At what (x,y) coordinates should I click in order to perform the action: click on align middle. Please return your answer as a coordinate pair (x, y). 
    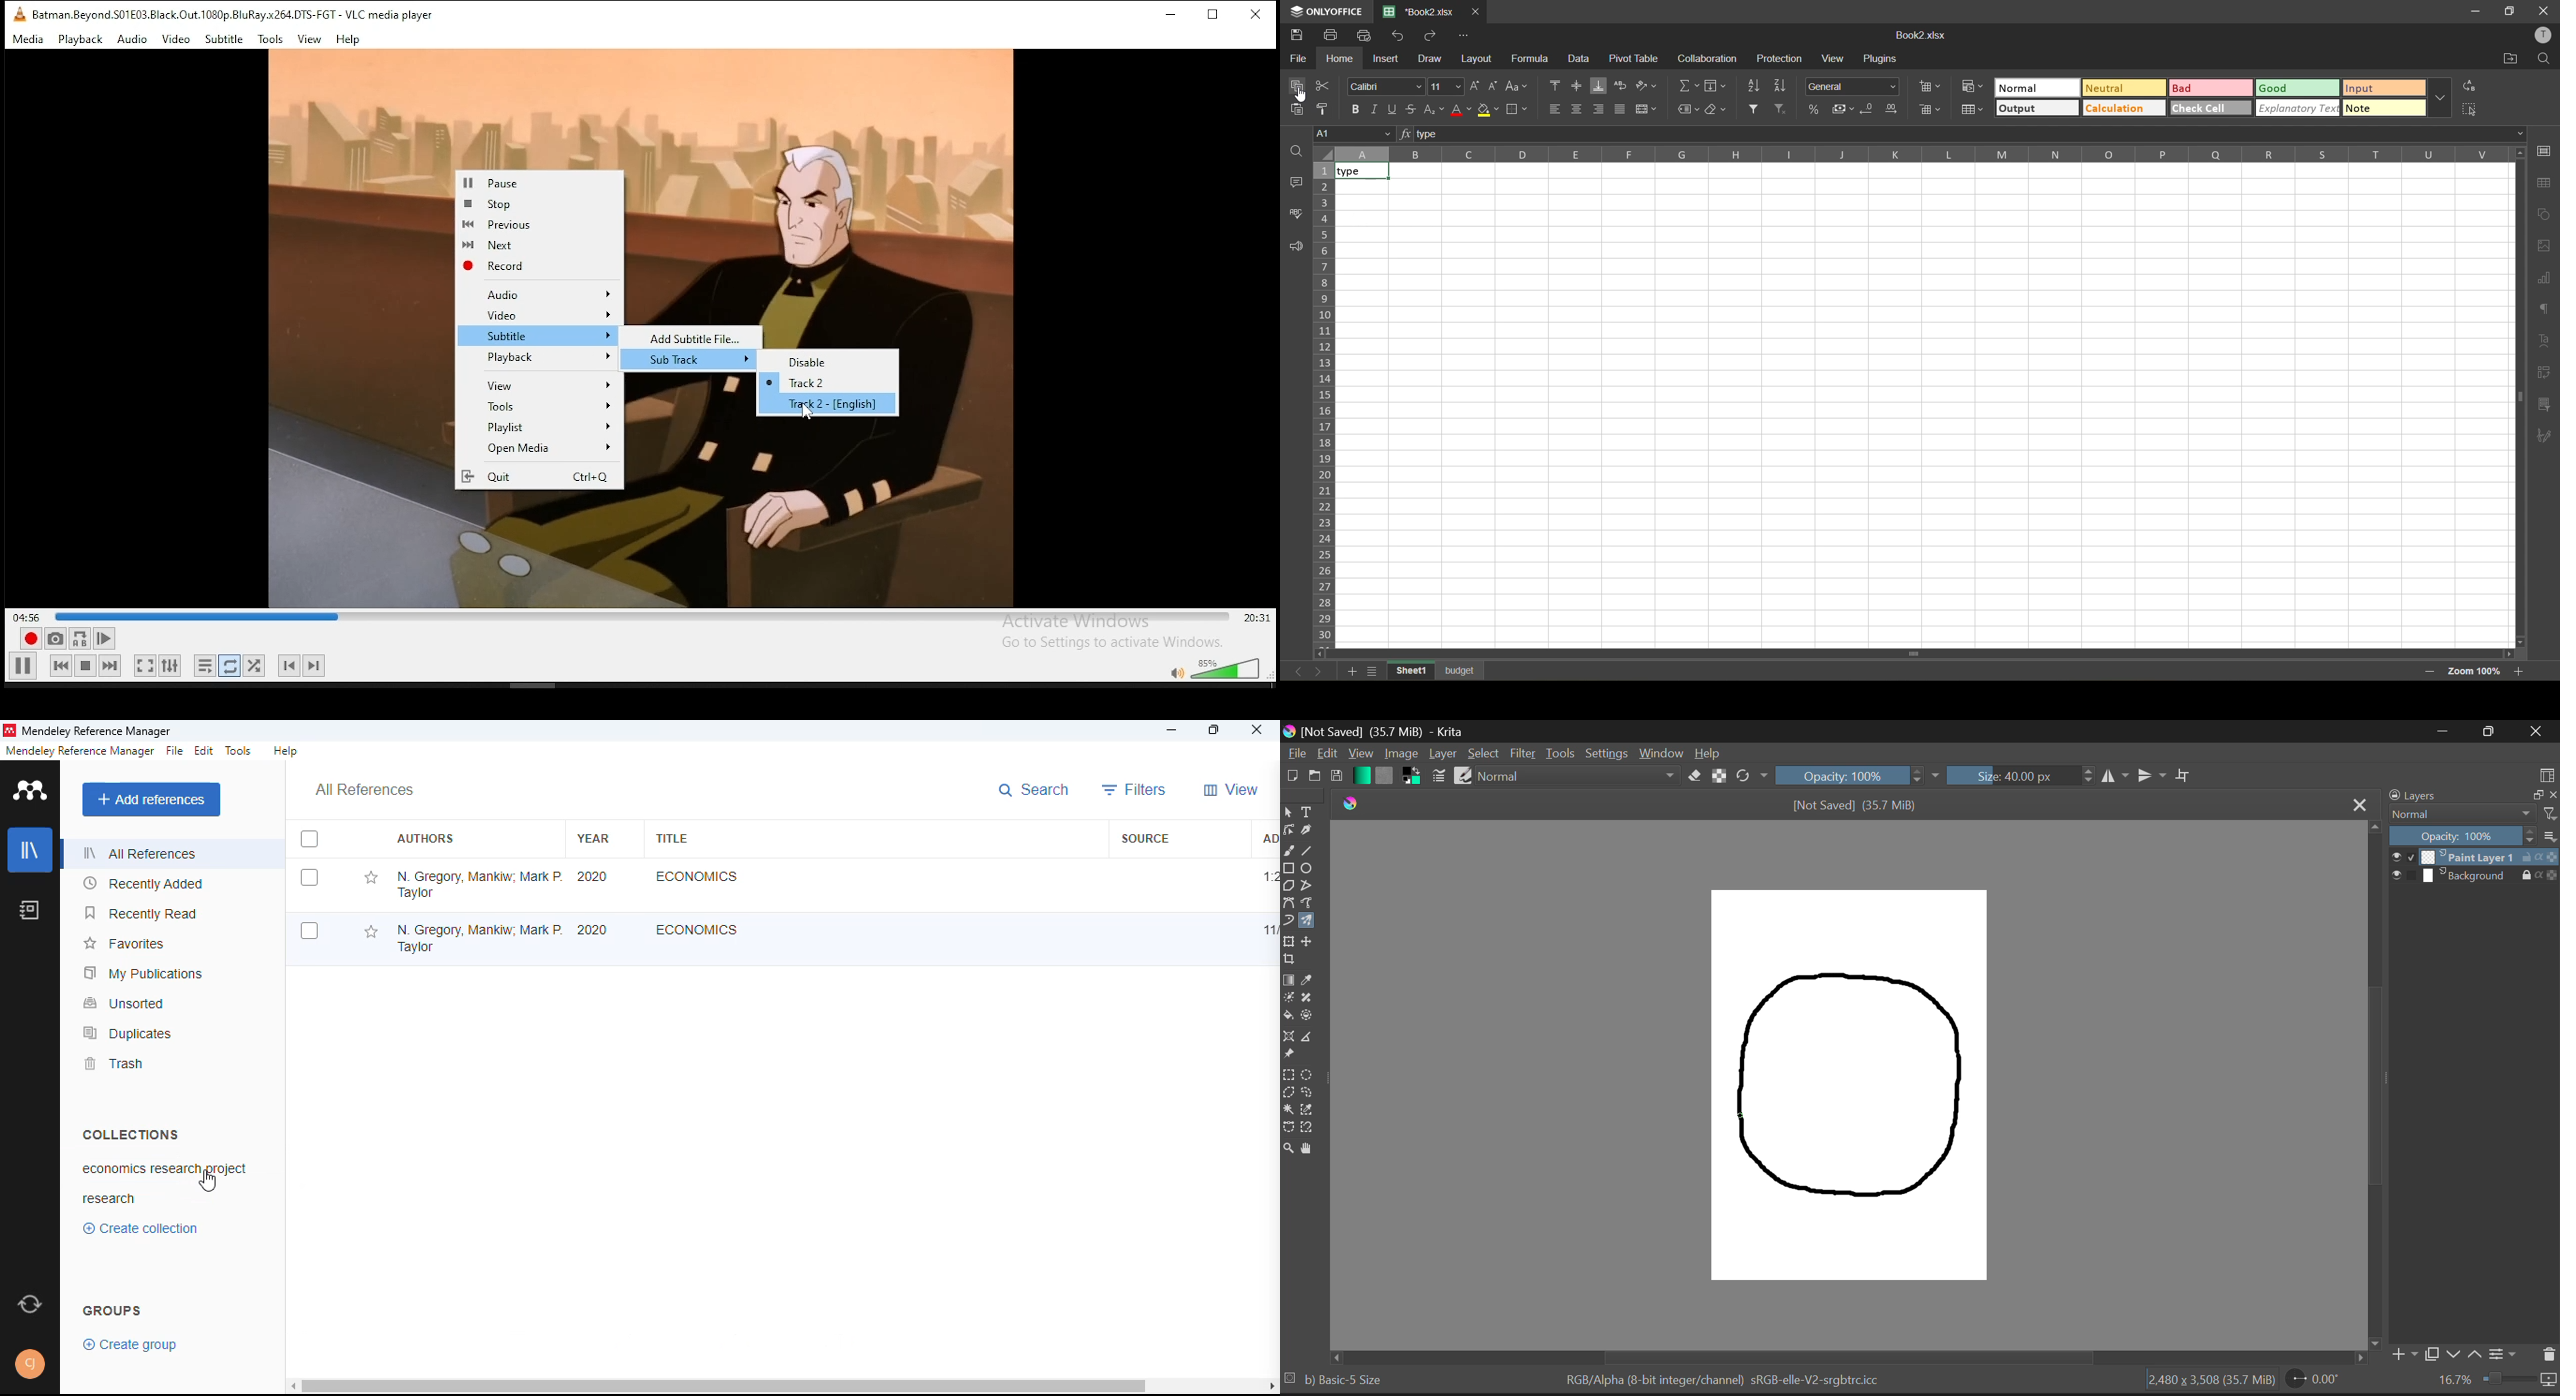
    Looking at the image, I should click on (1573, 83).